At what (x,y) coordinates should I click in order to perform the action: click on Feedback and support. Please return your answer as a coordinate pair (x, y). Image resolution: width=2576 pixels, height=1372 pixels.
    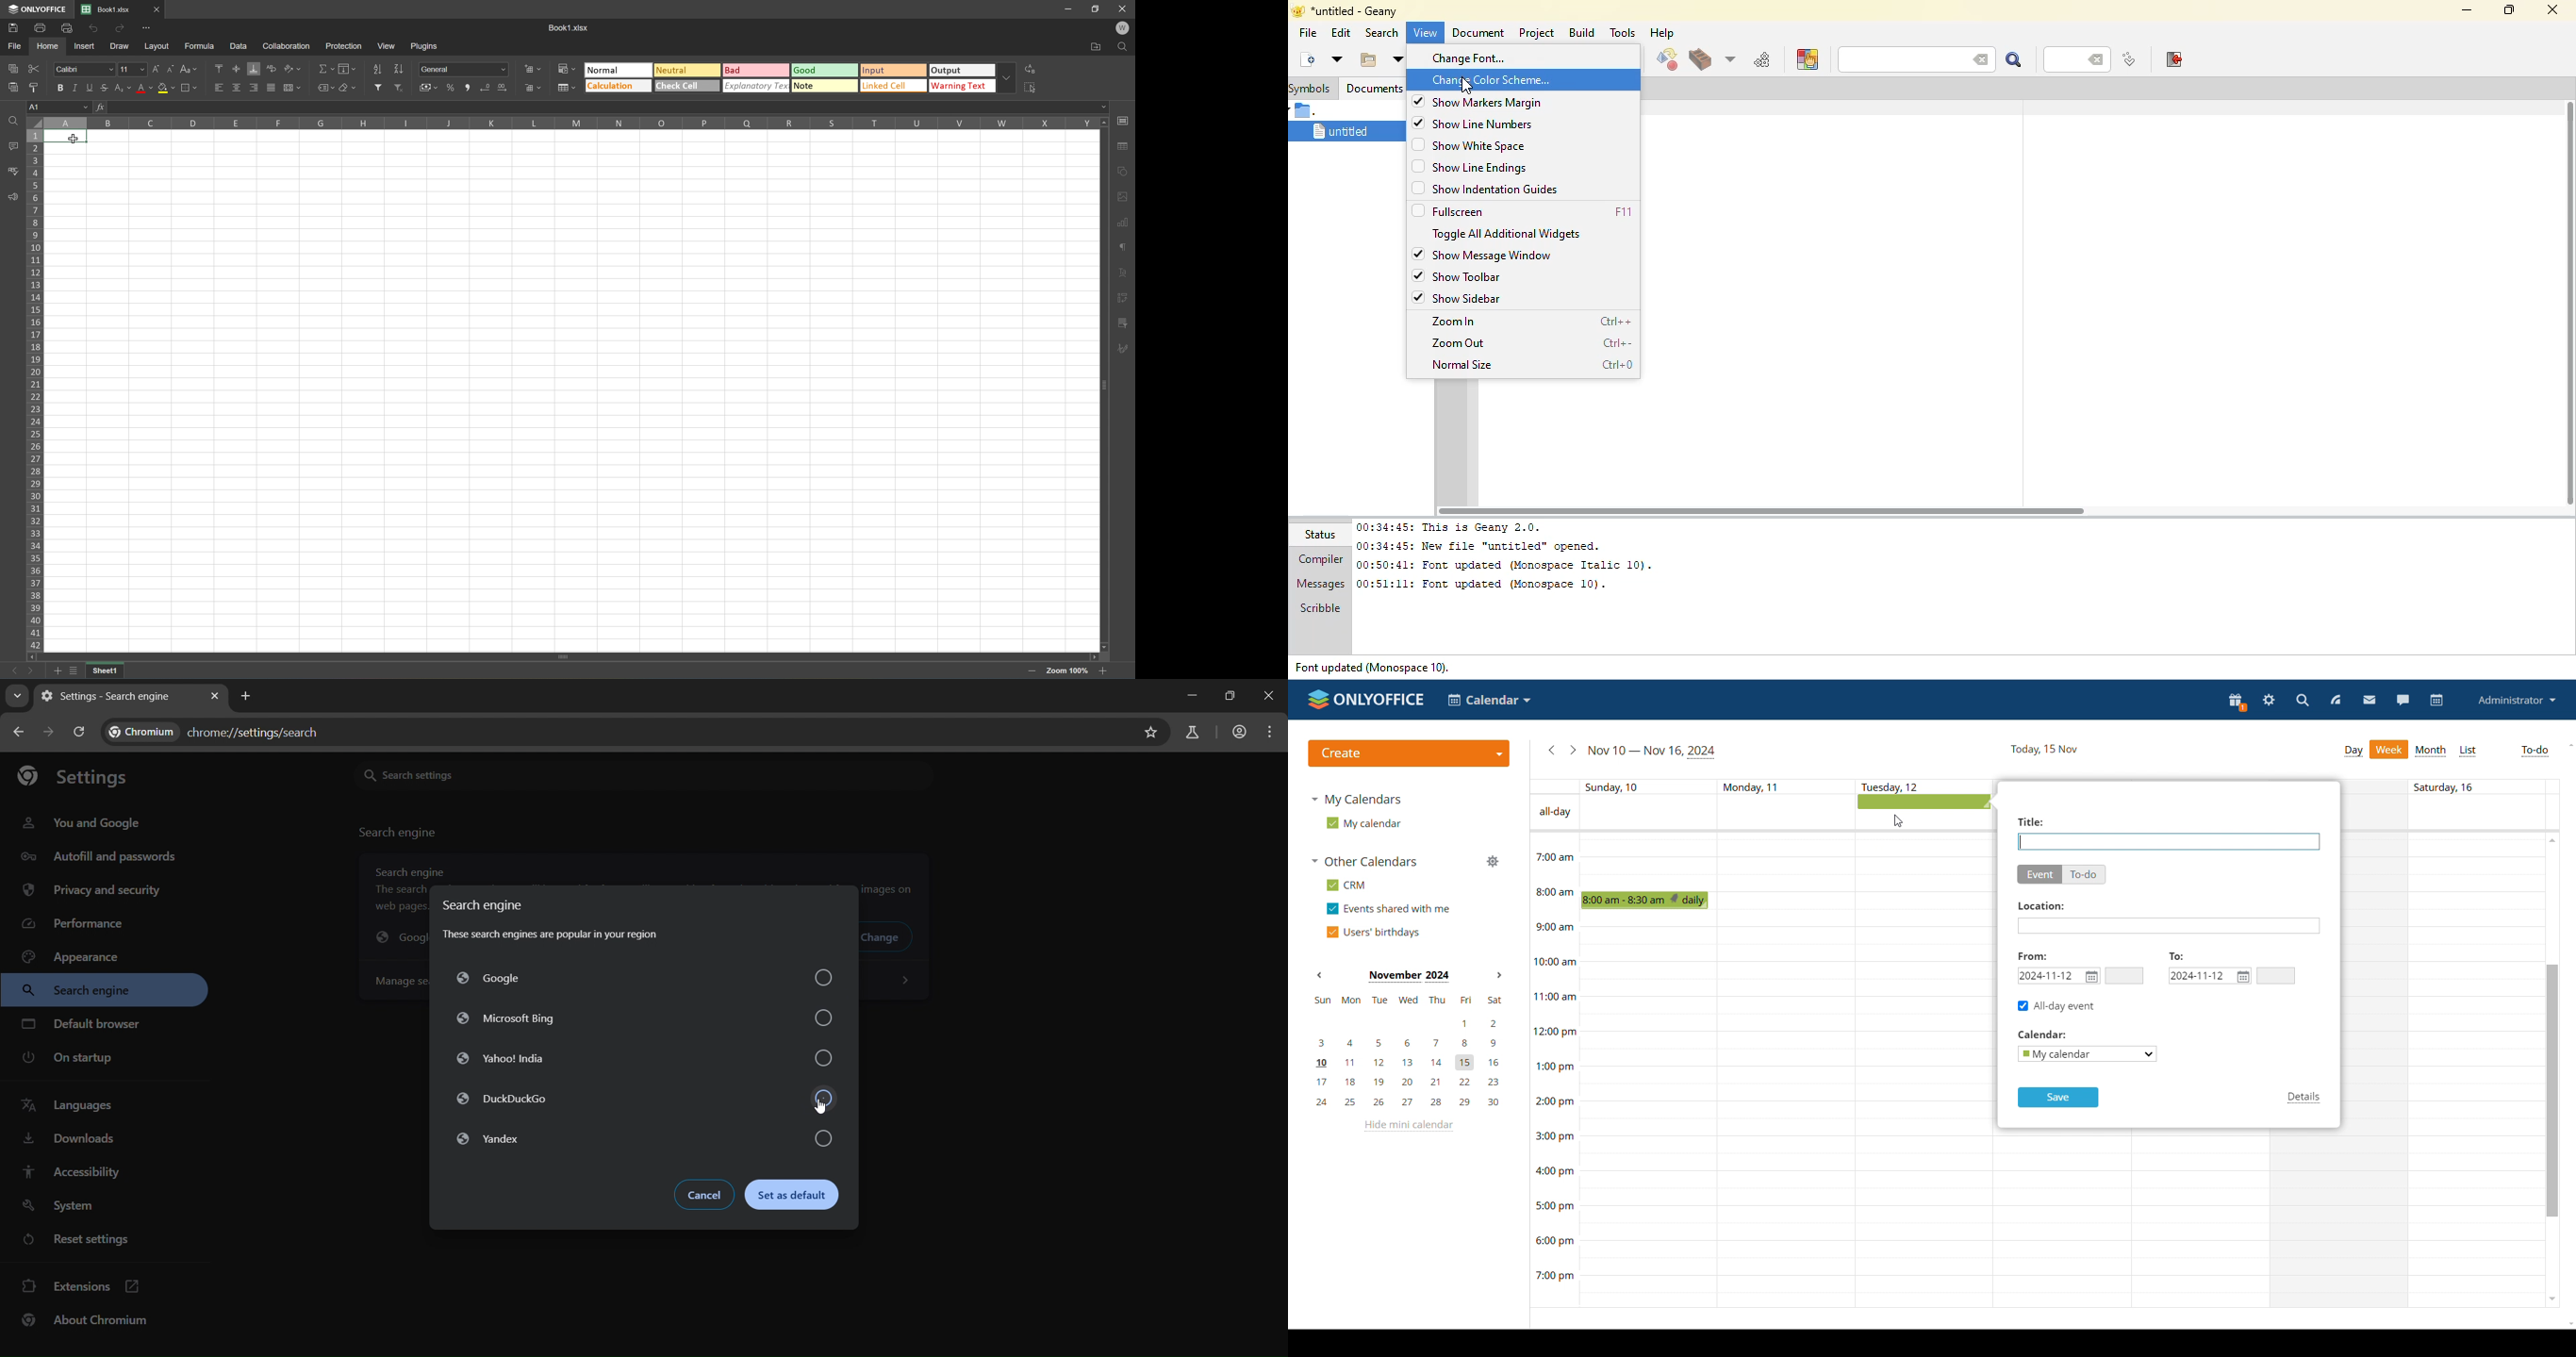
    Looking at the image, I should click on (13, 197).